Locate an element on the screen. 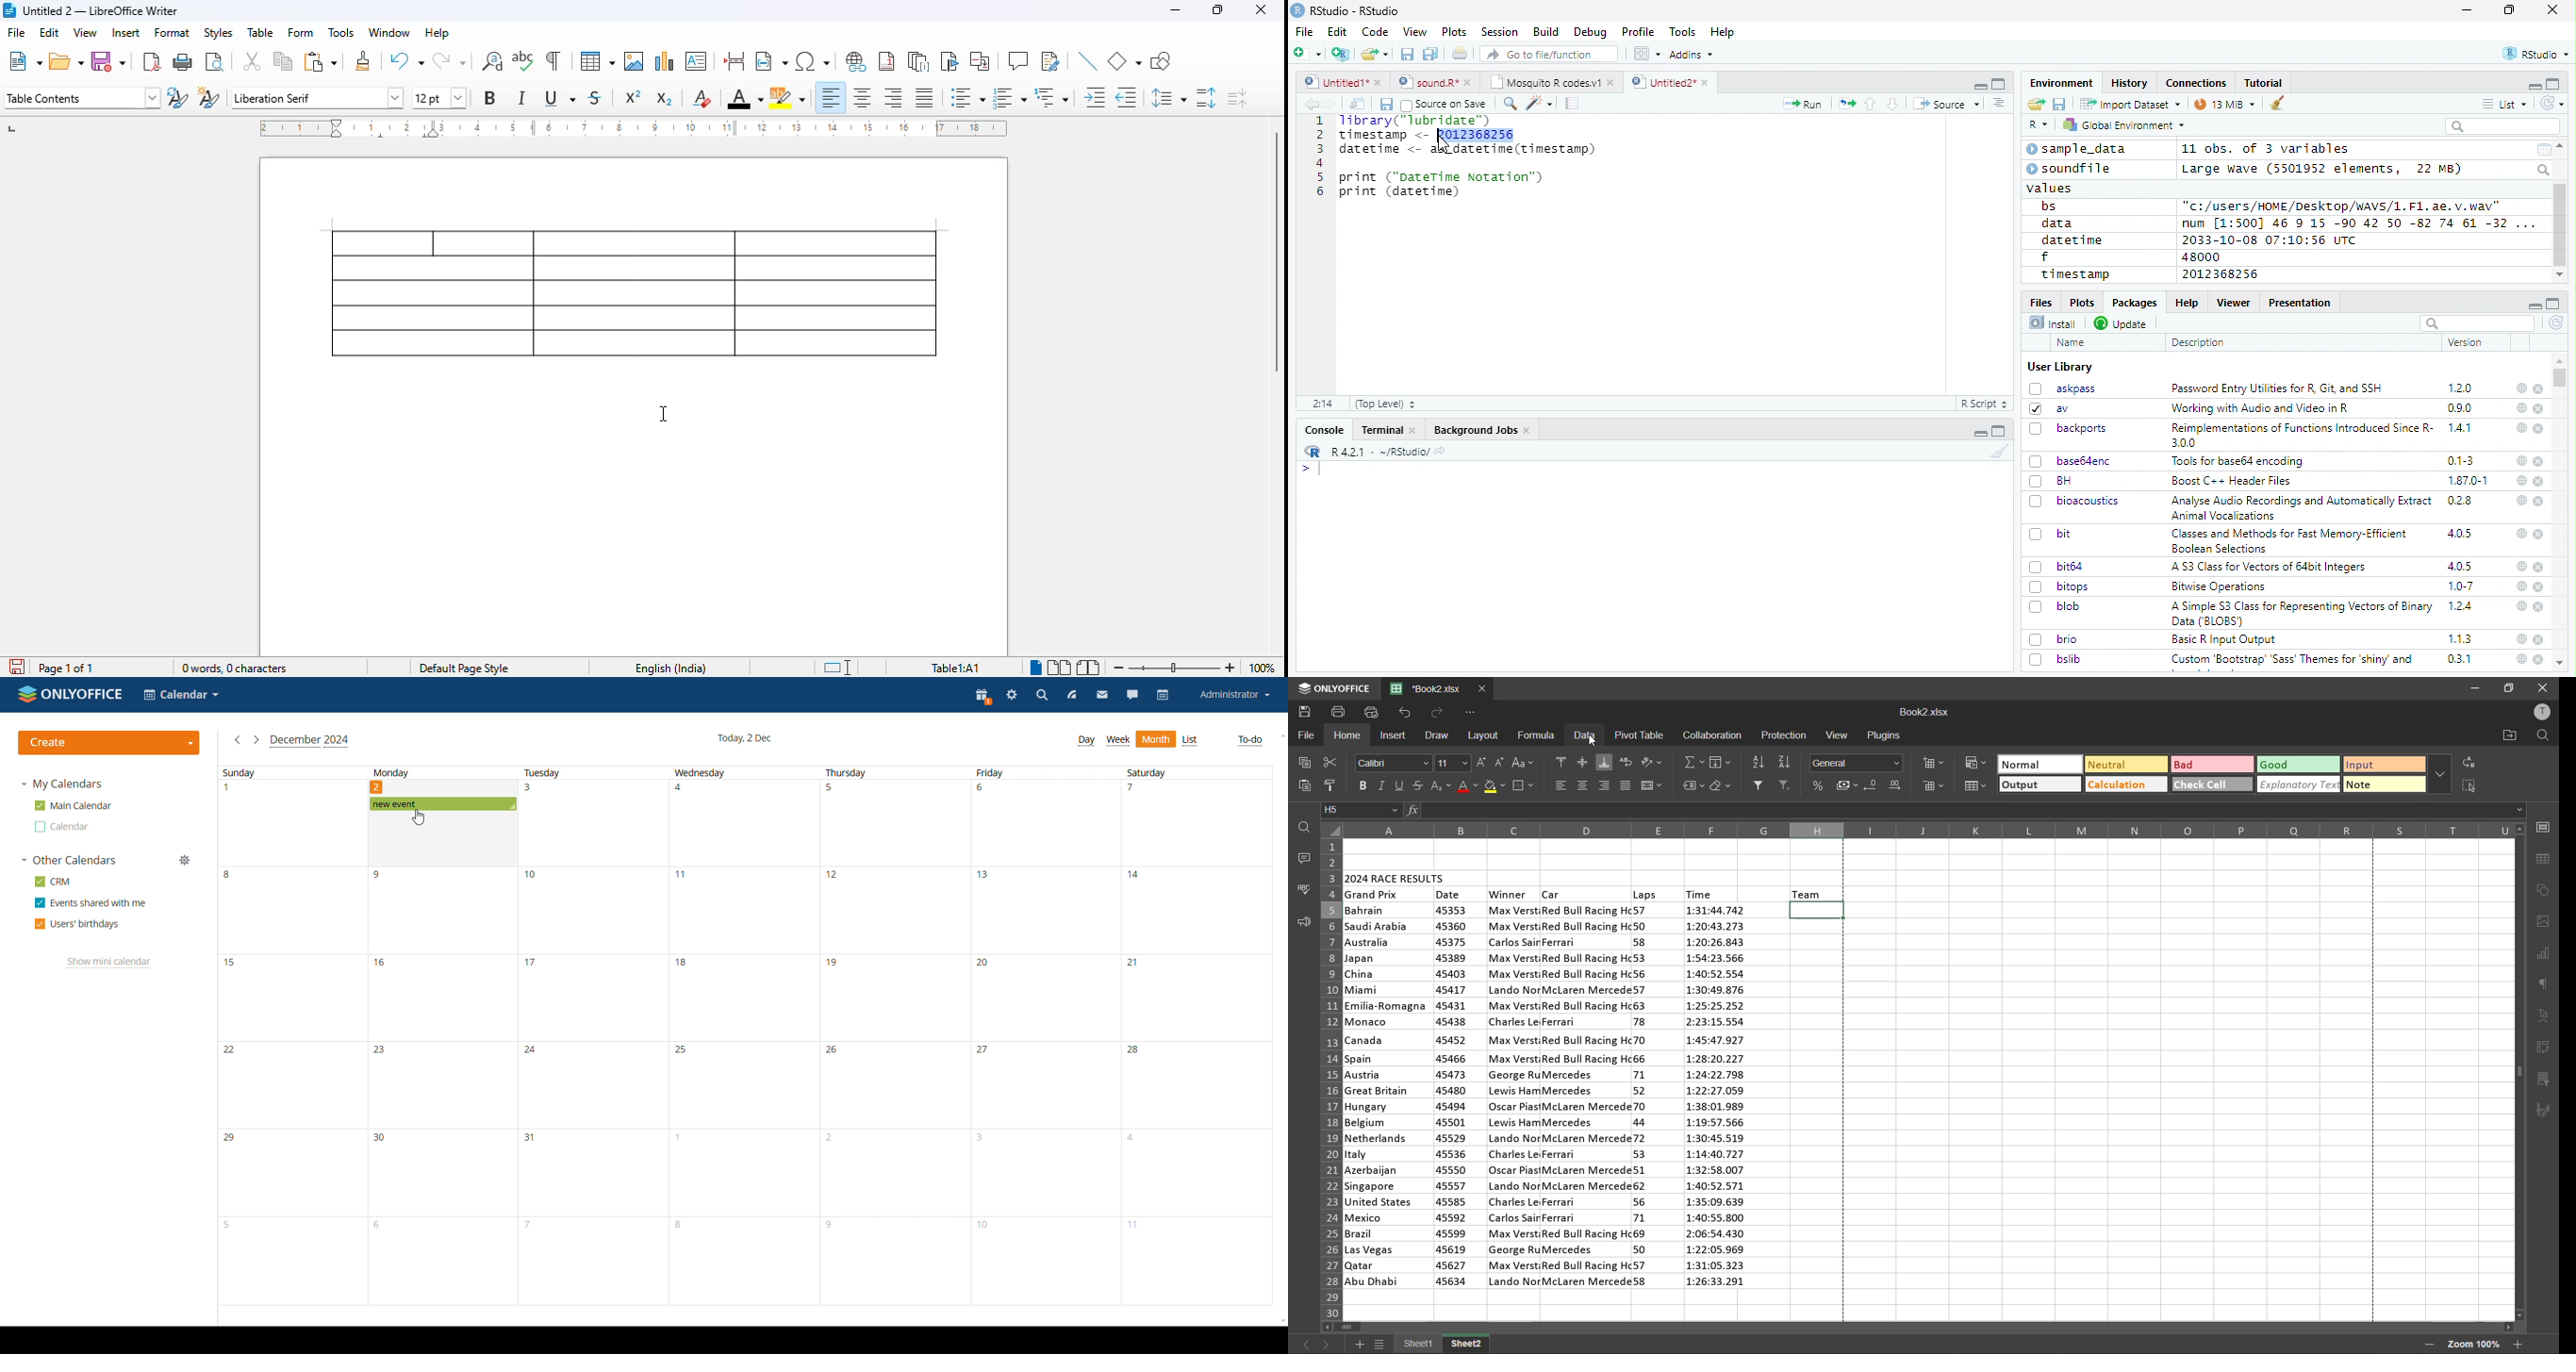 The width and height of the screenshot is (2576, 1372). sheet list is located at coordinates (1382, 1346).